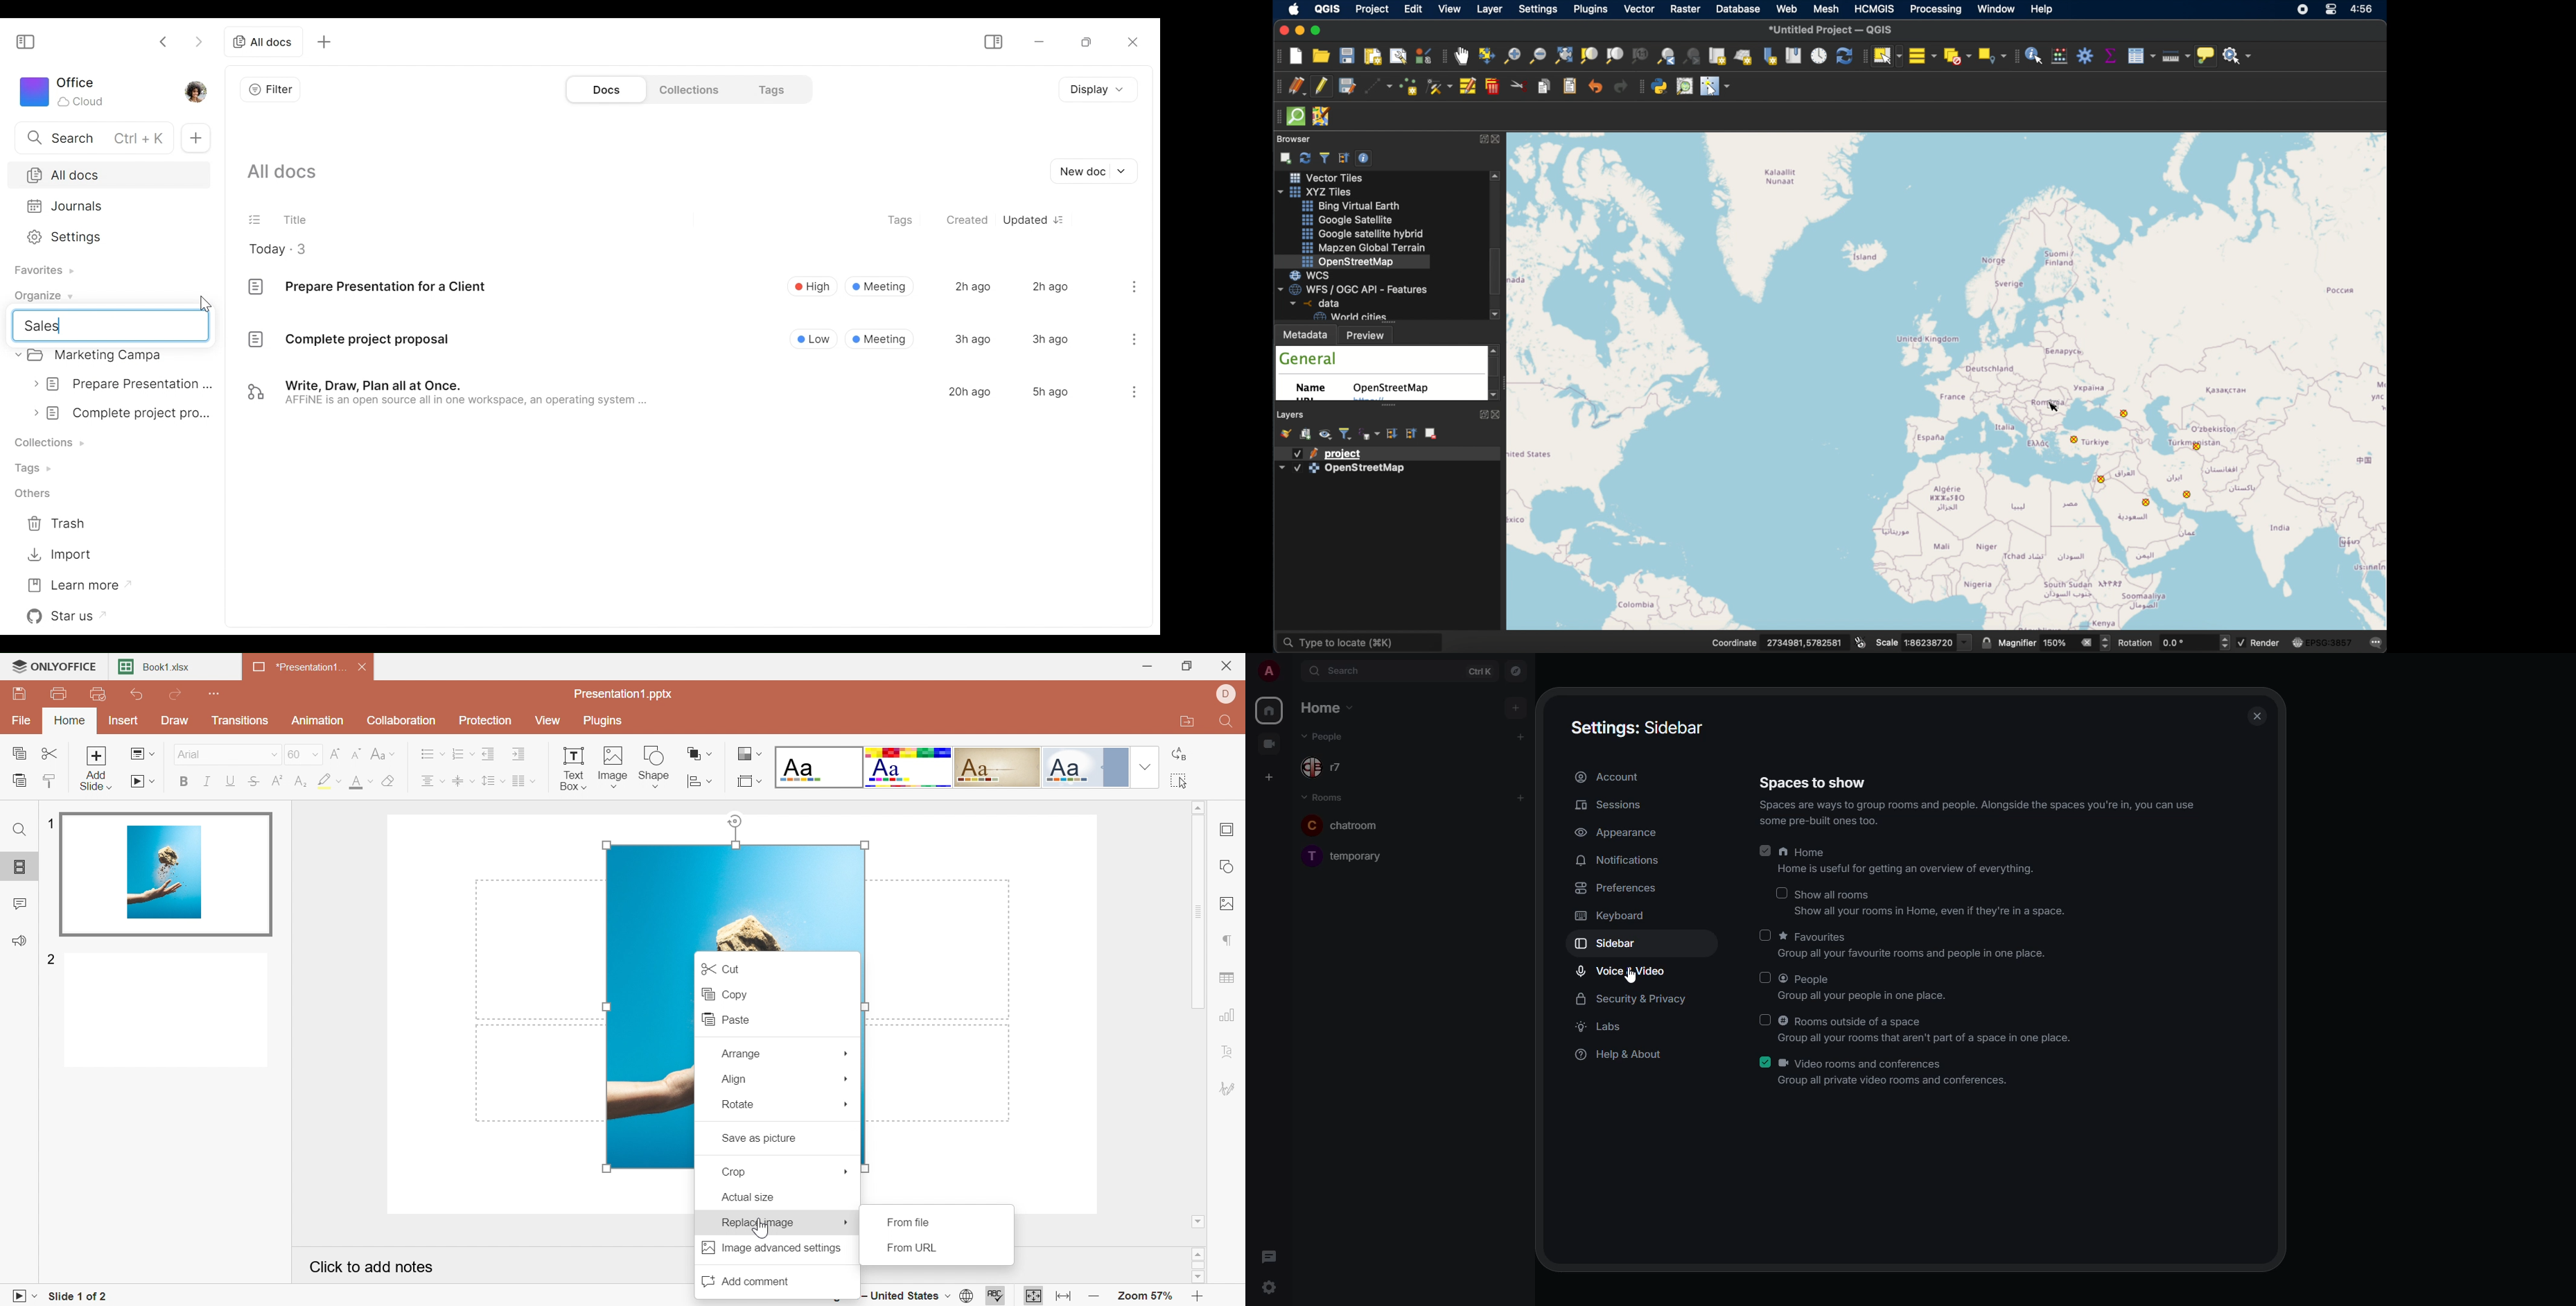 The width and height of the screenshot is (2576, 1316). Describe the element at coordinates (1965, 642) in the screenshot. I see `dropdown` at that location.